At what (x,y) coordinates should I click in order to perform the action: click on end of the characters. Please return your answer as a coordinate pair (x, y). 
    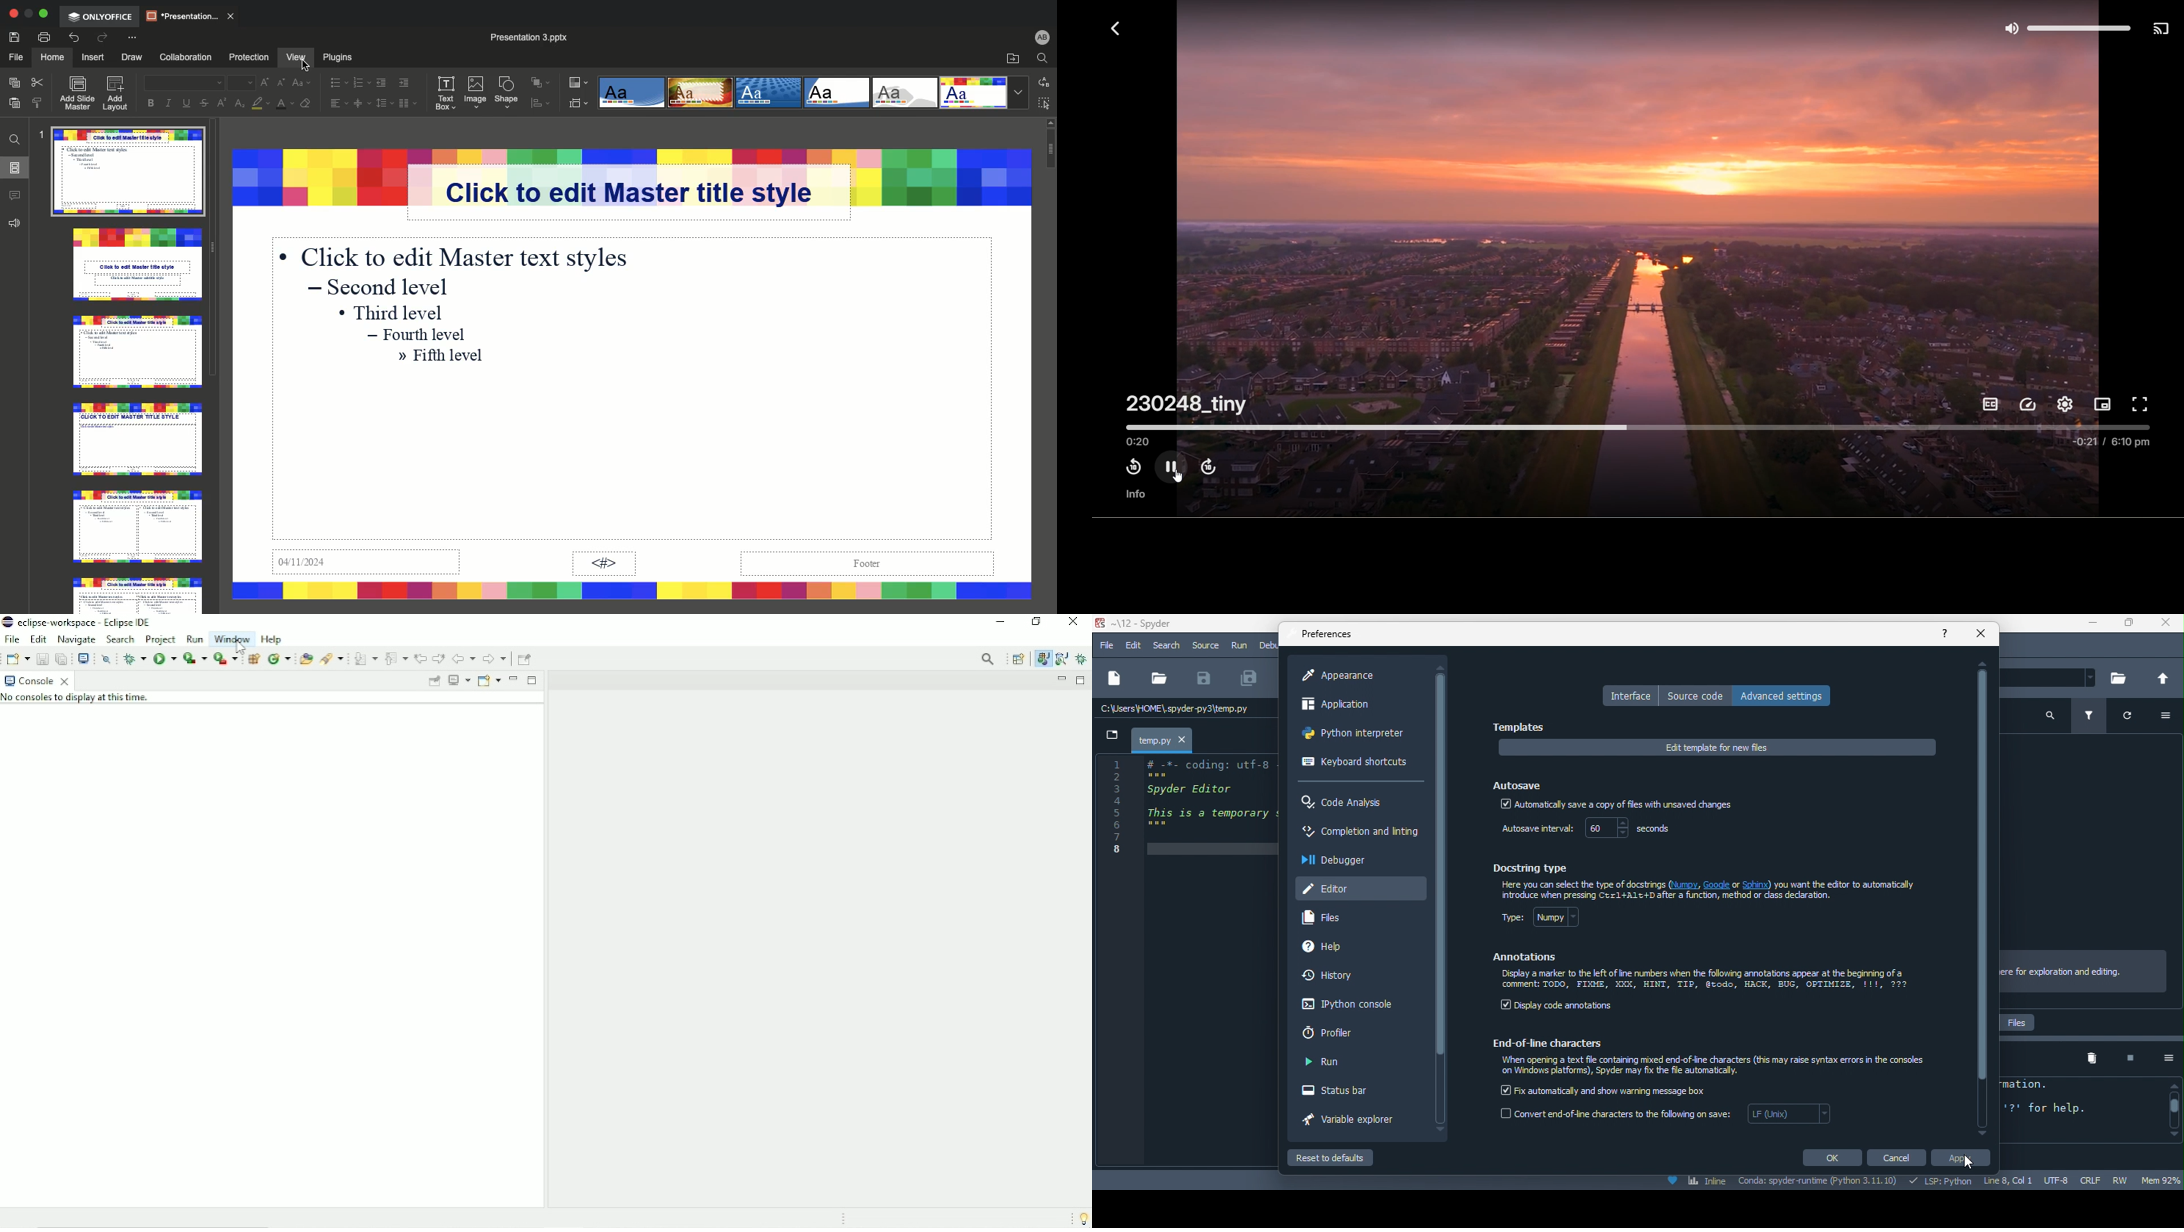
    Looking at the image, I should click on (1555, 1042).